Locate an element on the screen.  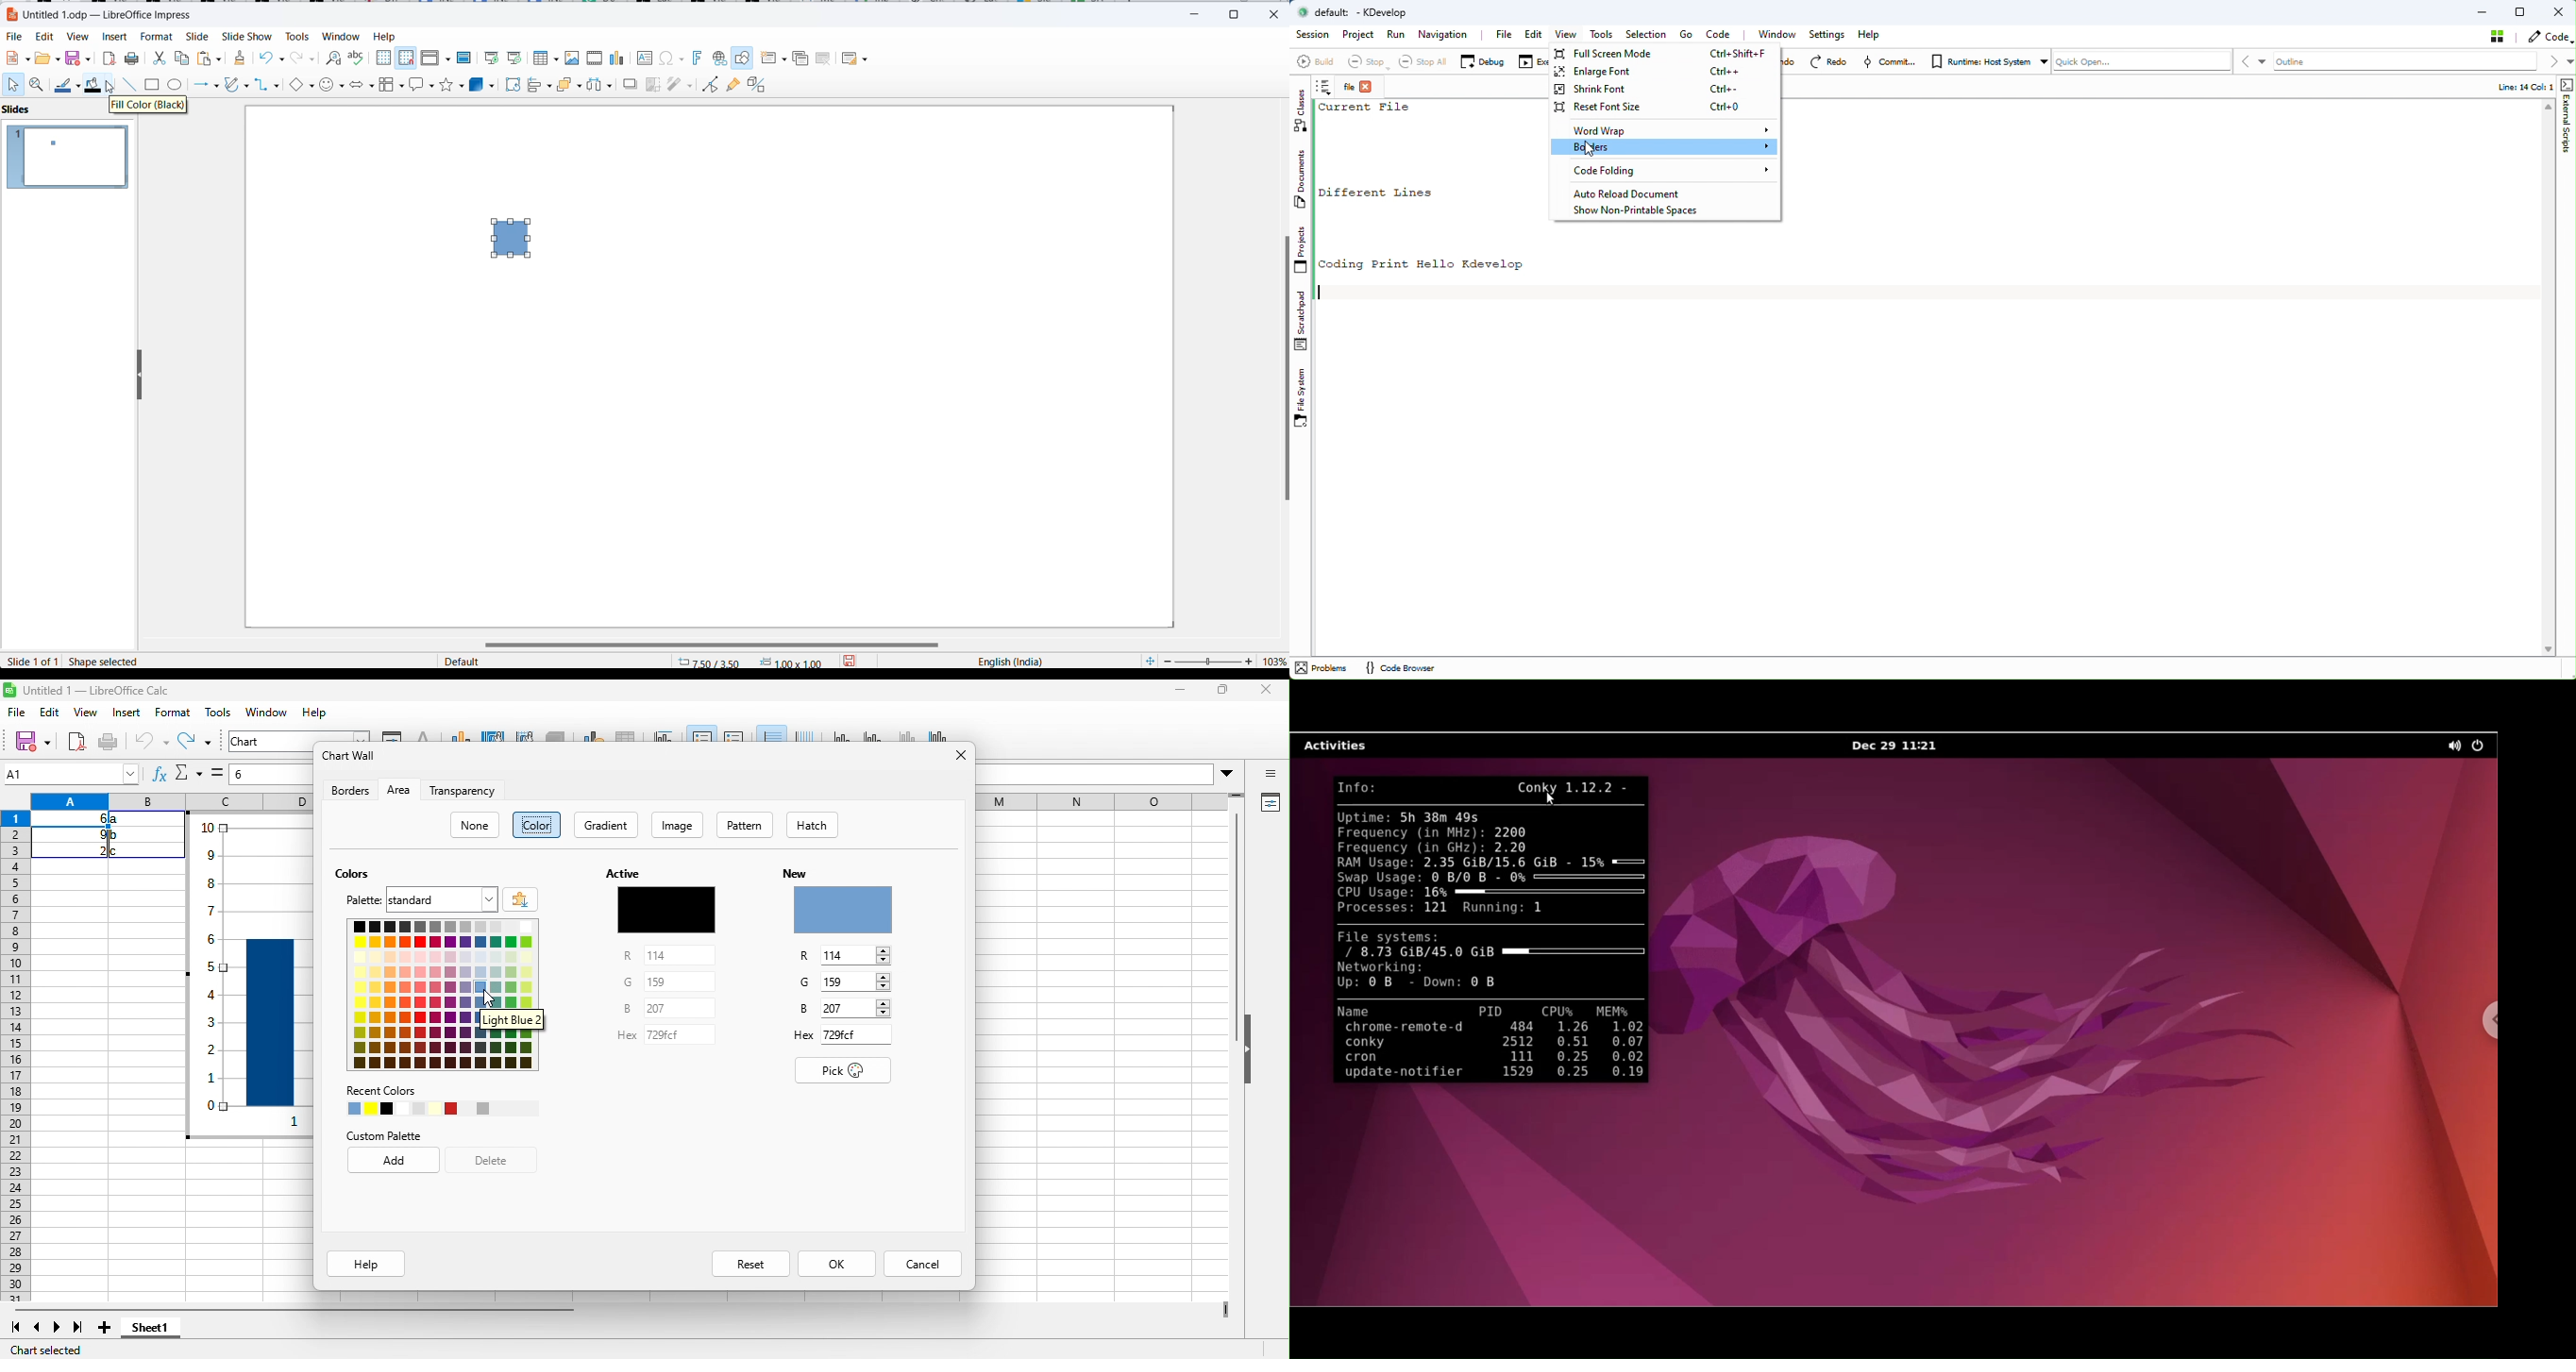
curves and polygons is located at coordinates (235, 86).